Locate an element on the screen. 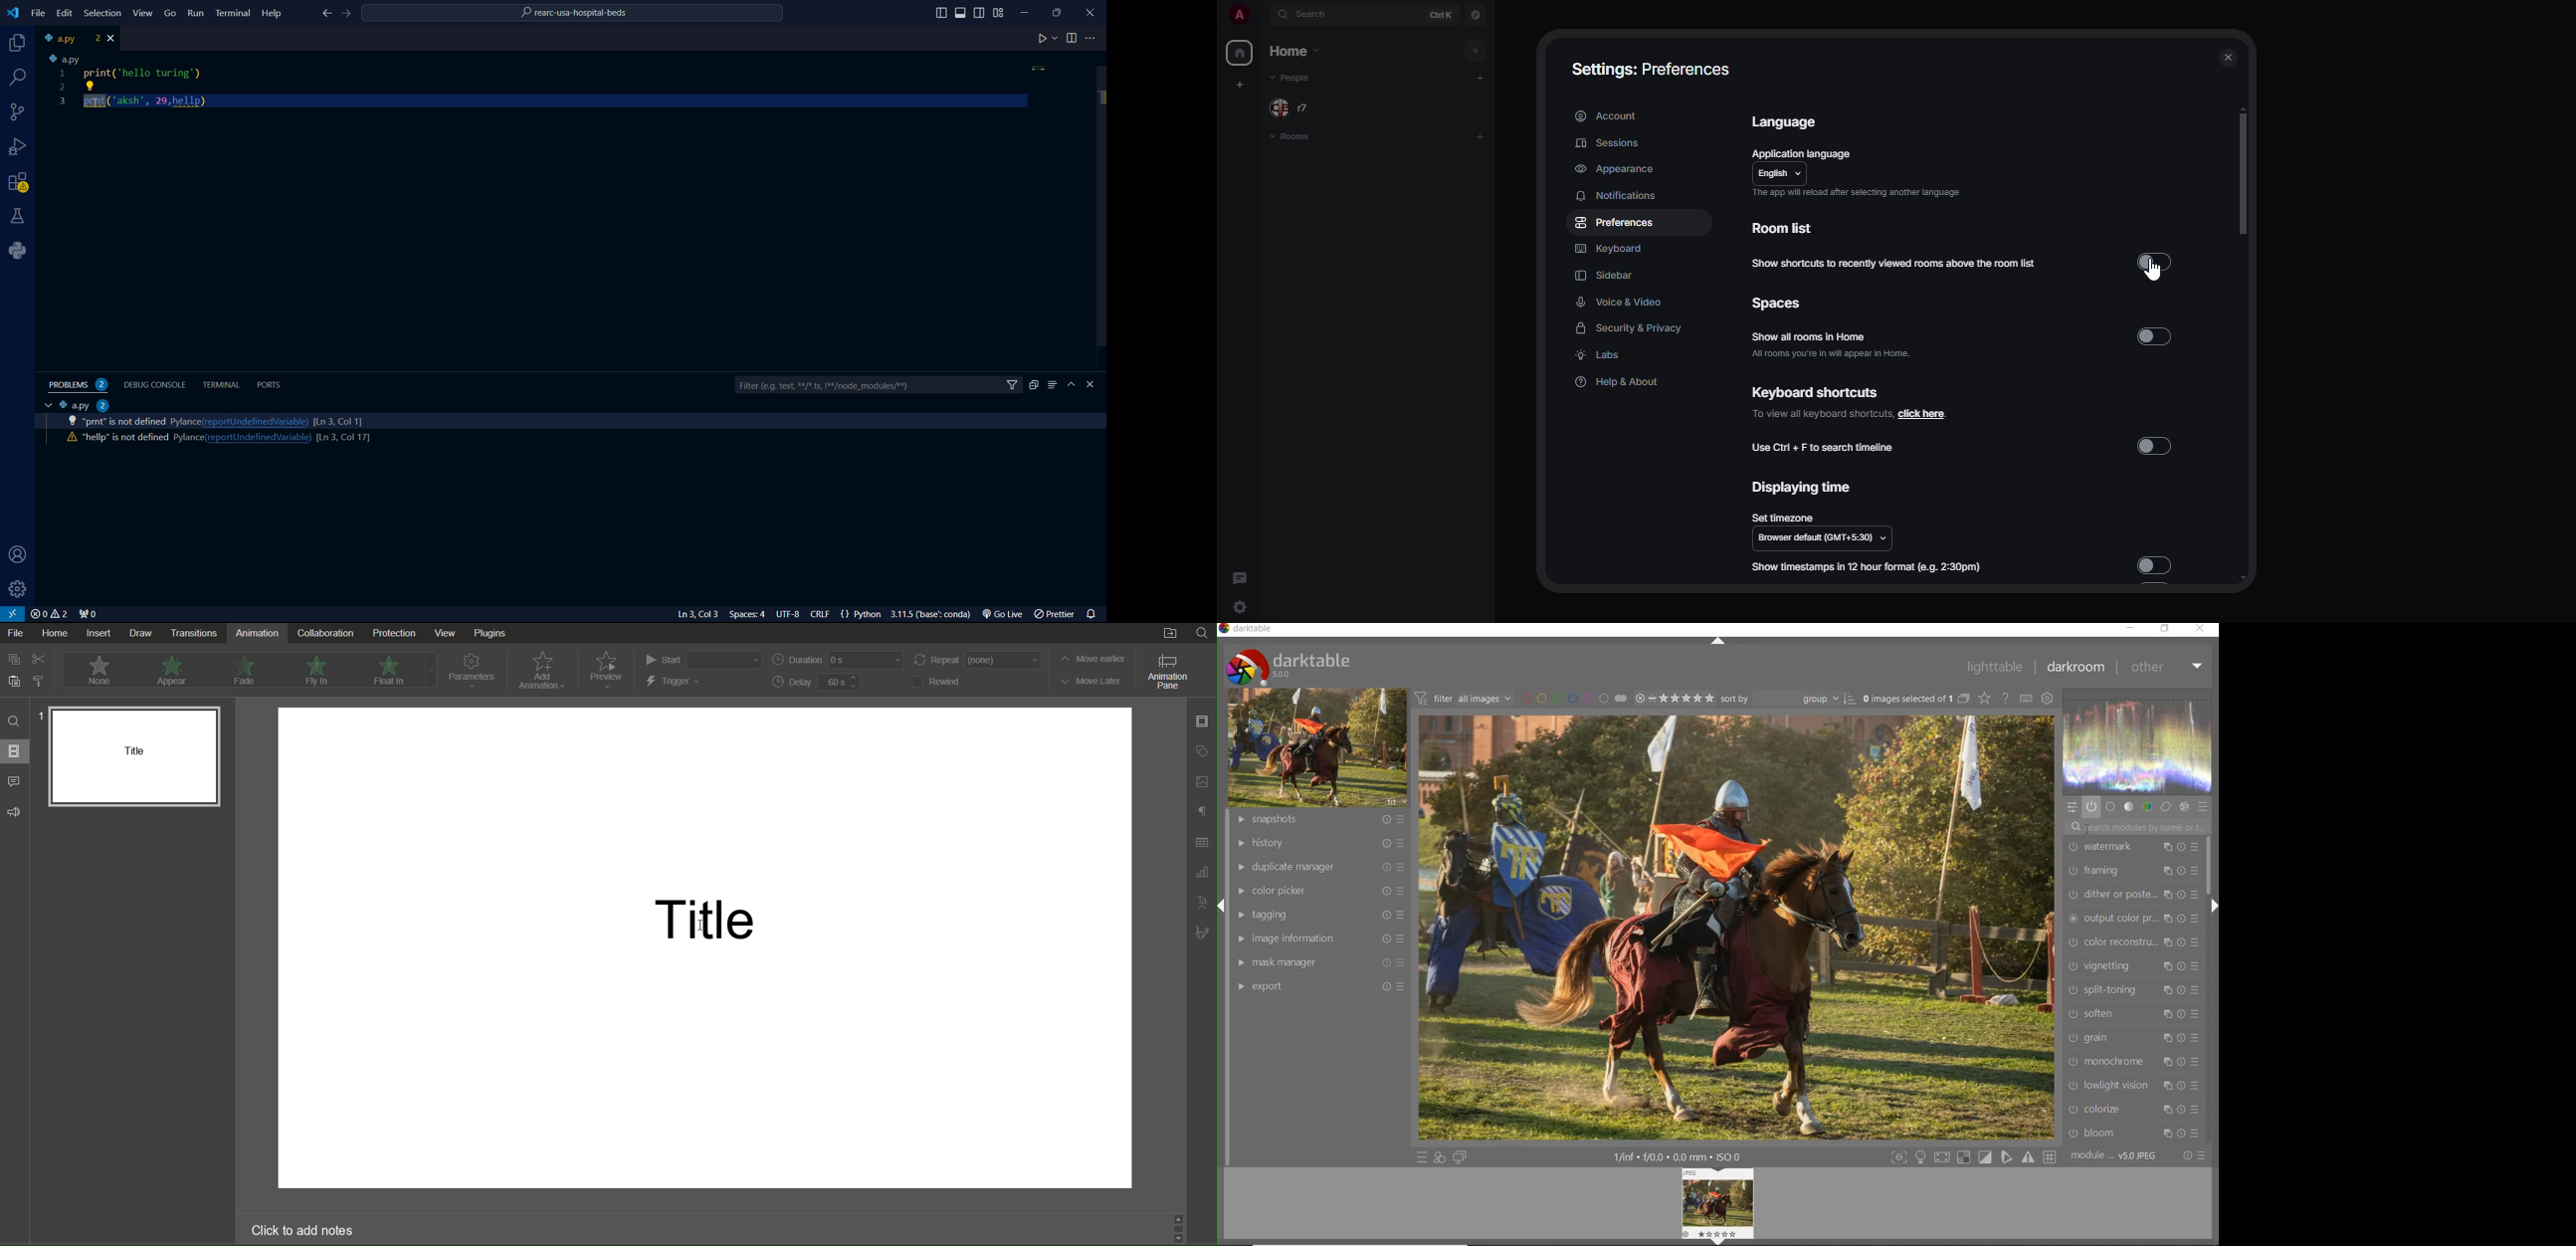 This screenshot has height=1260, width=2576. File is located at coordinates (16, 633).